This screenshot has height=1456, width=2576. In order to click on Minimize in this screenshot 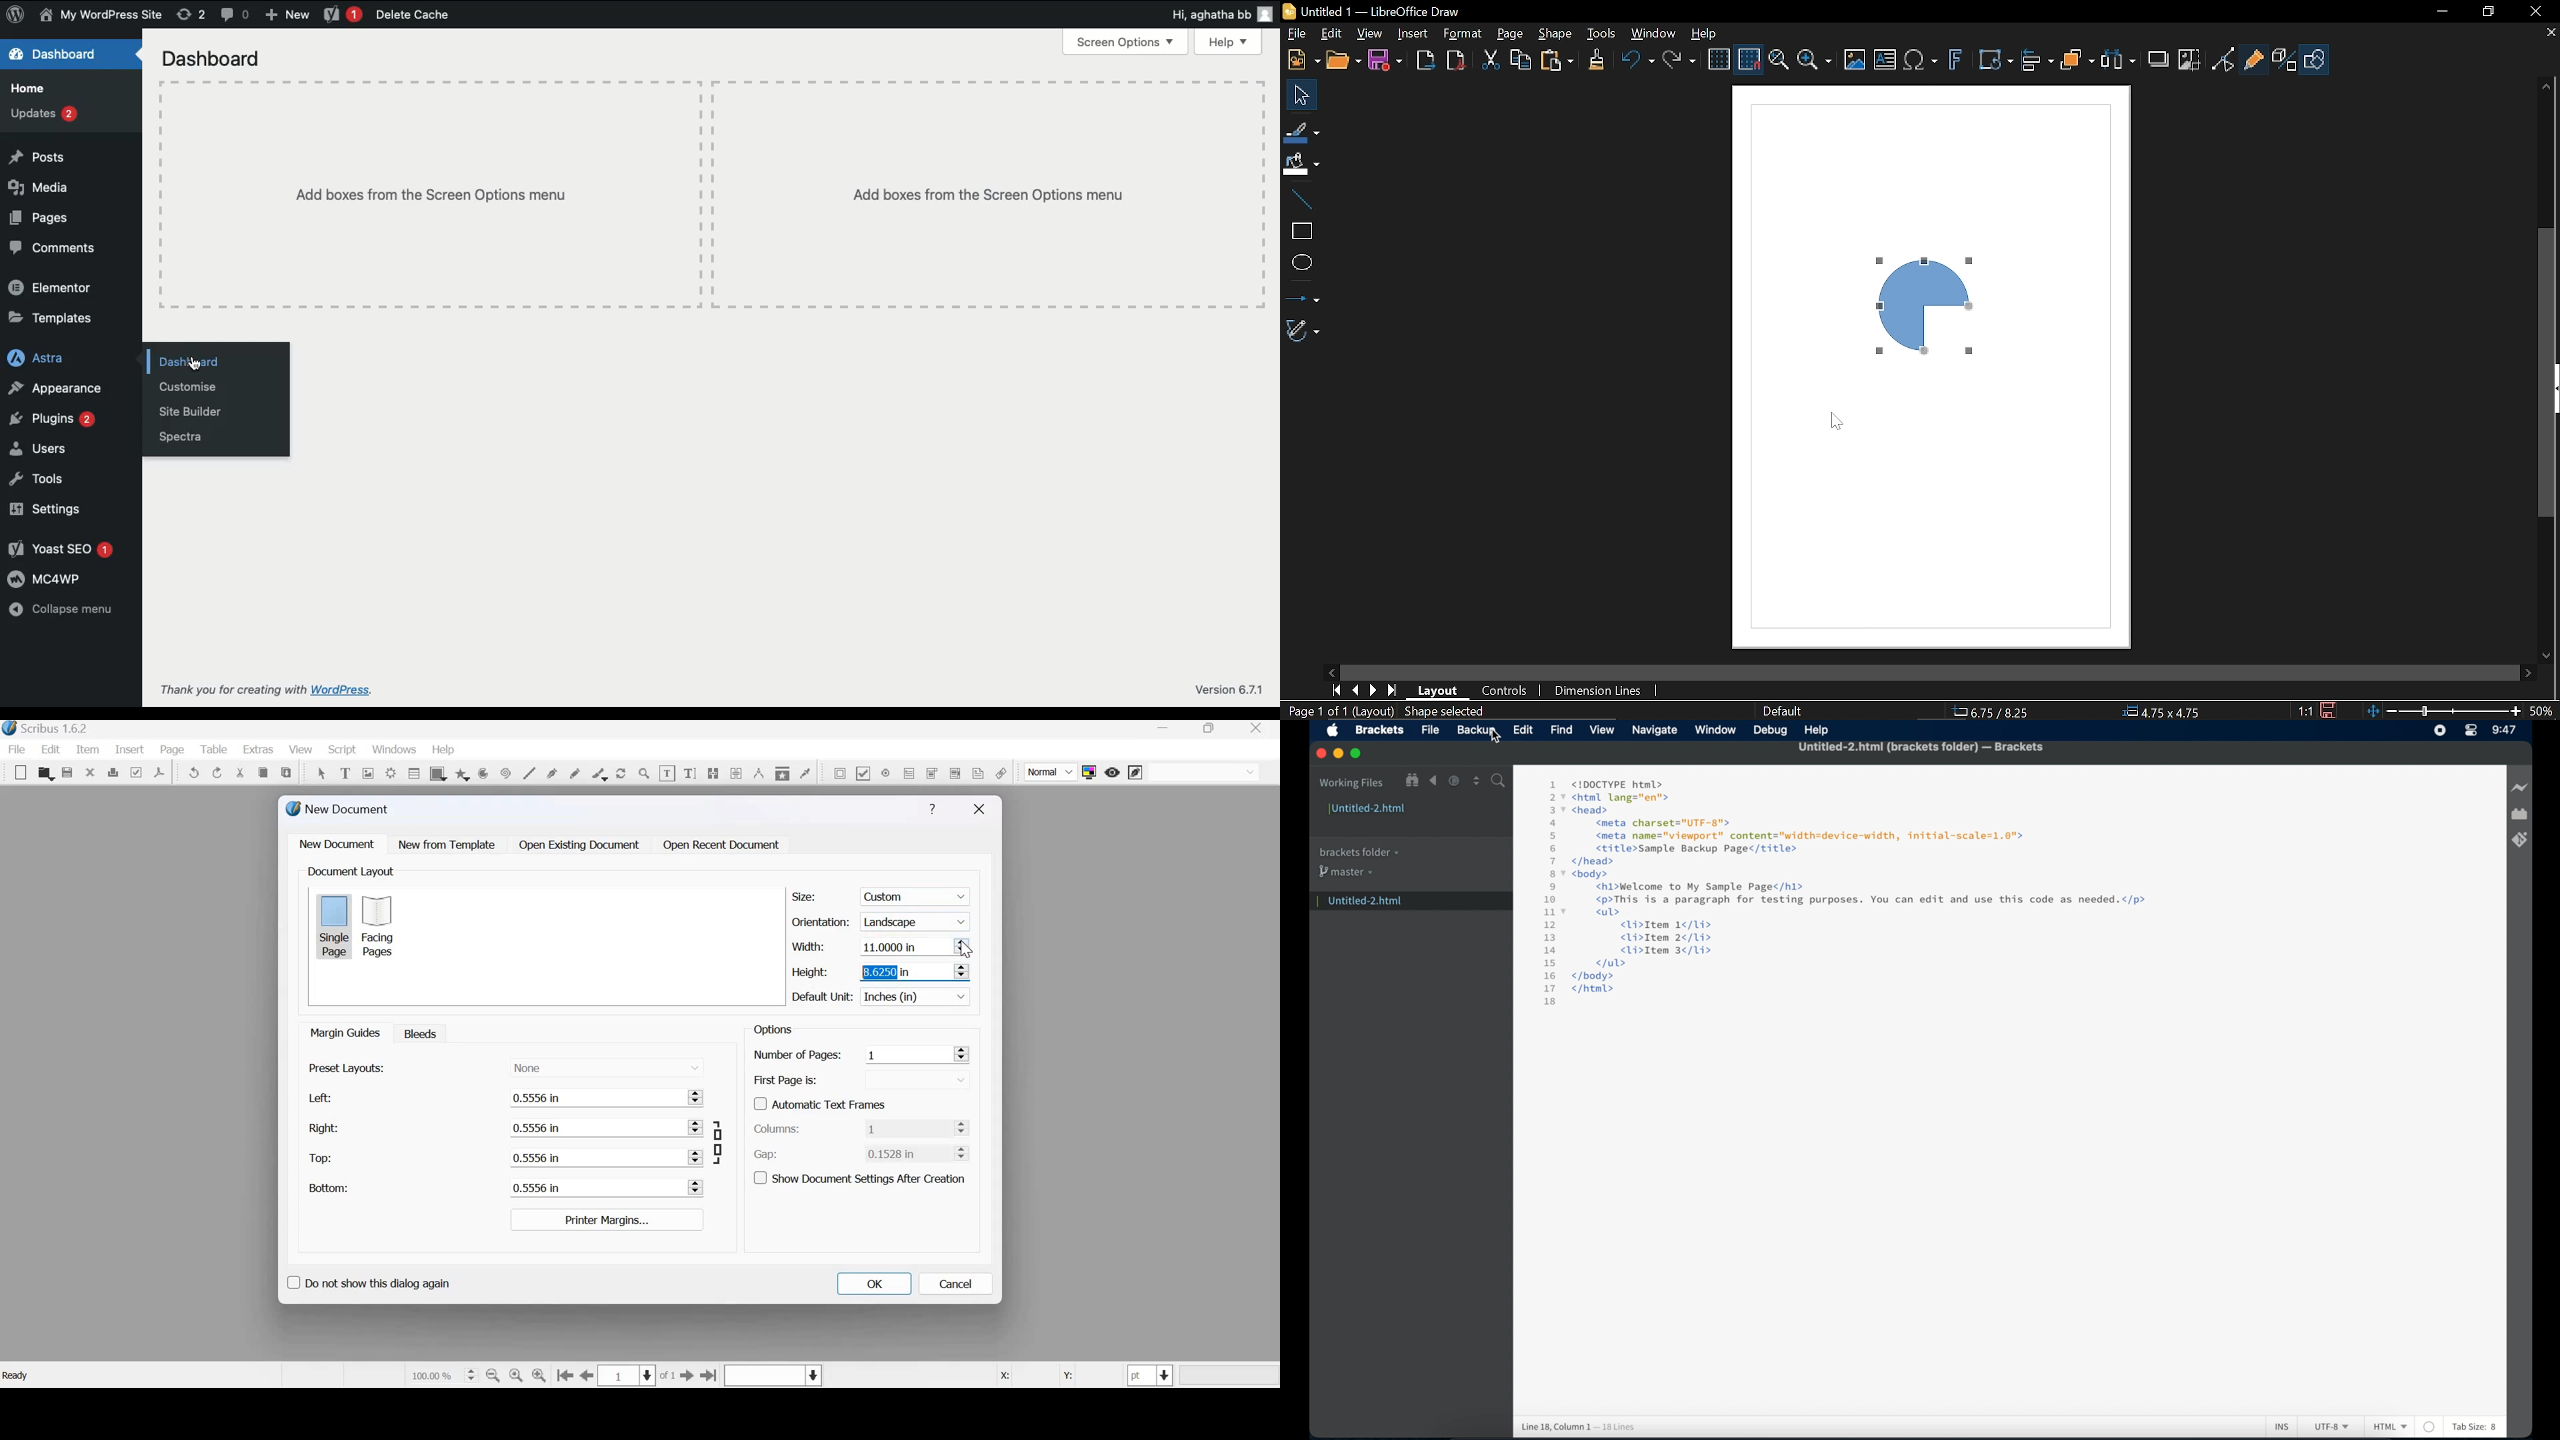, I will do `click(2441, 10)`.